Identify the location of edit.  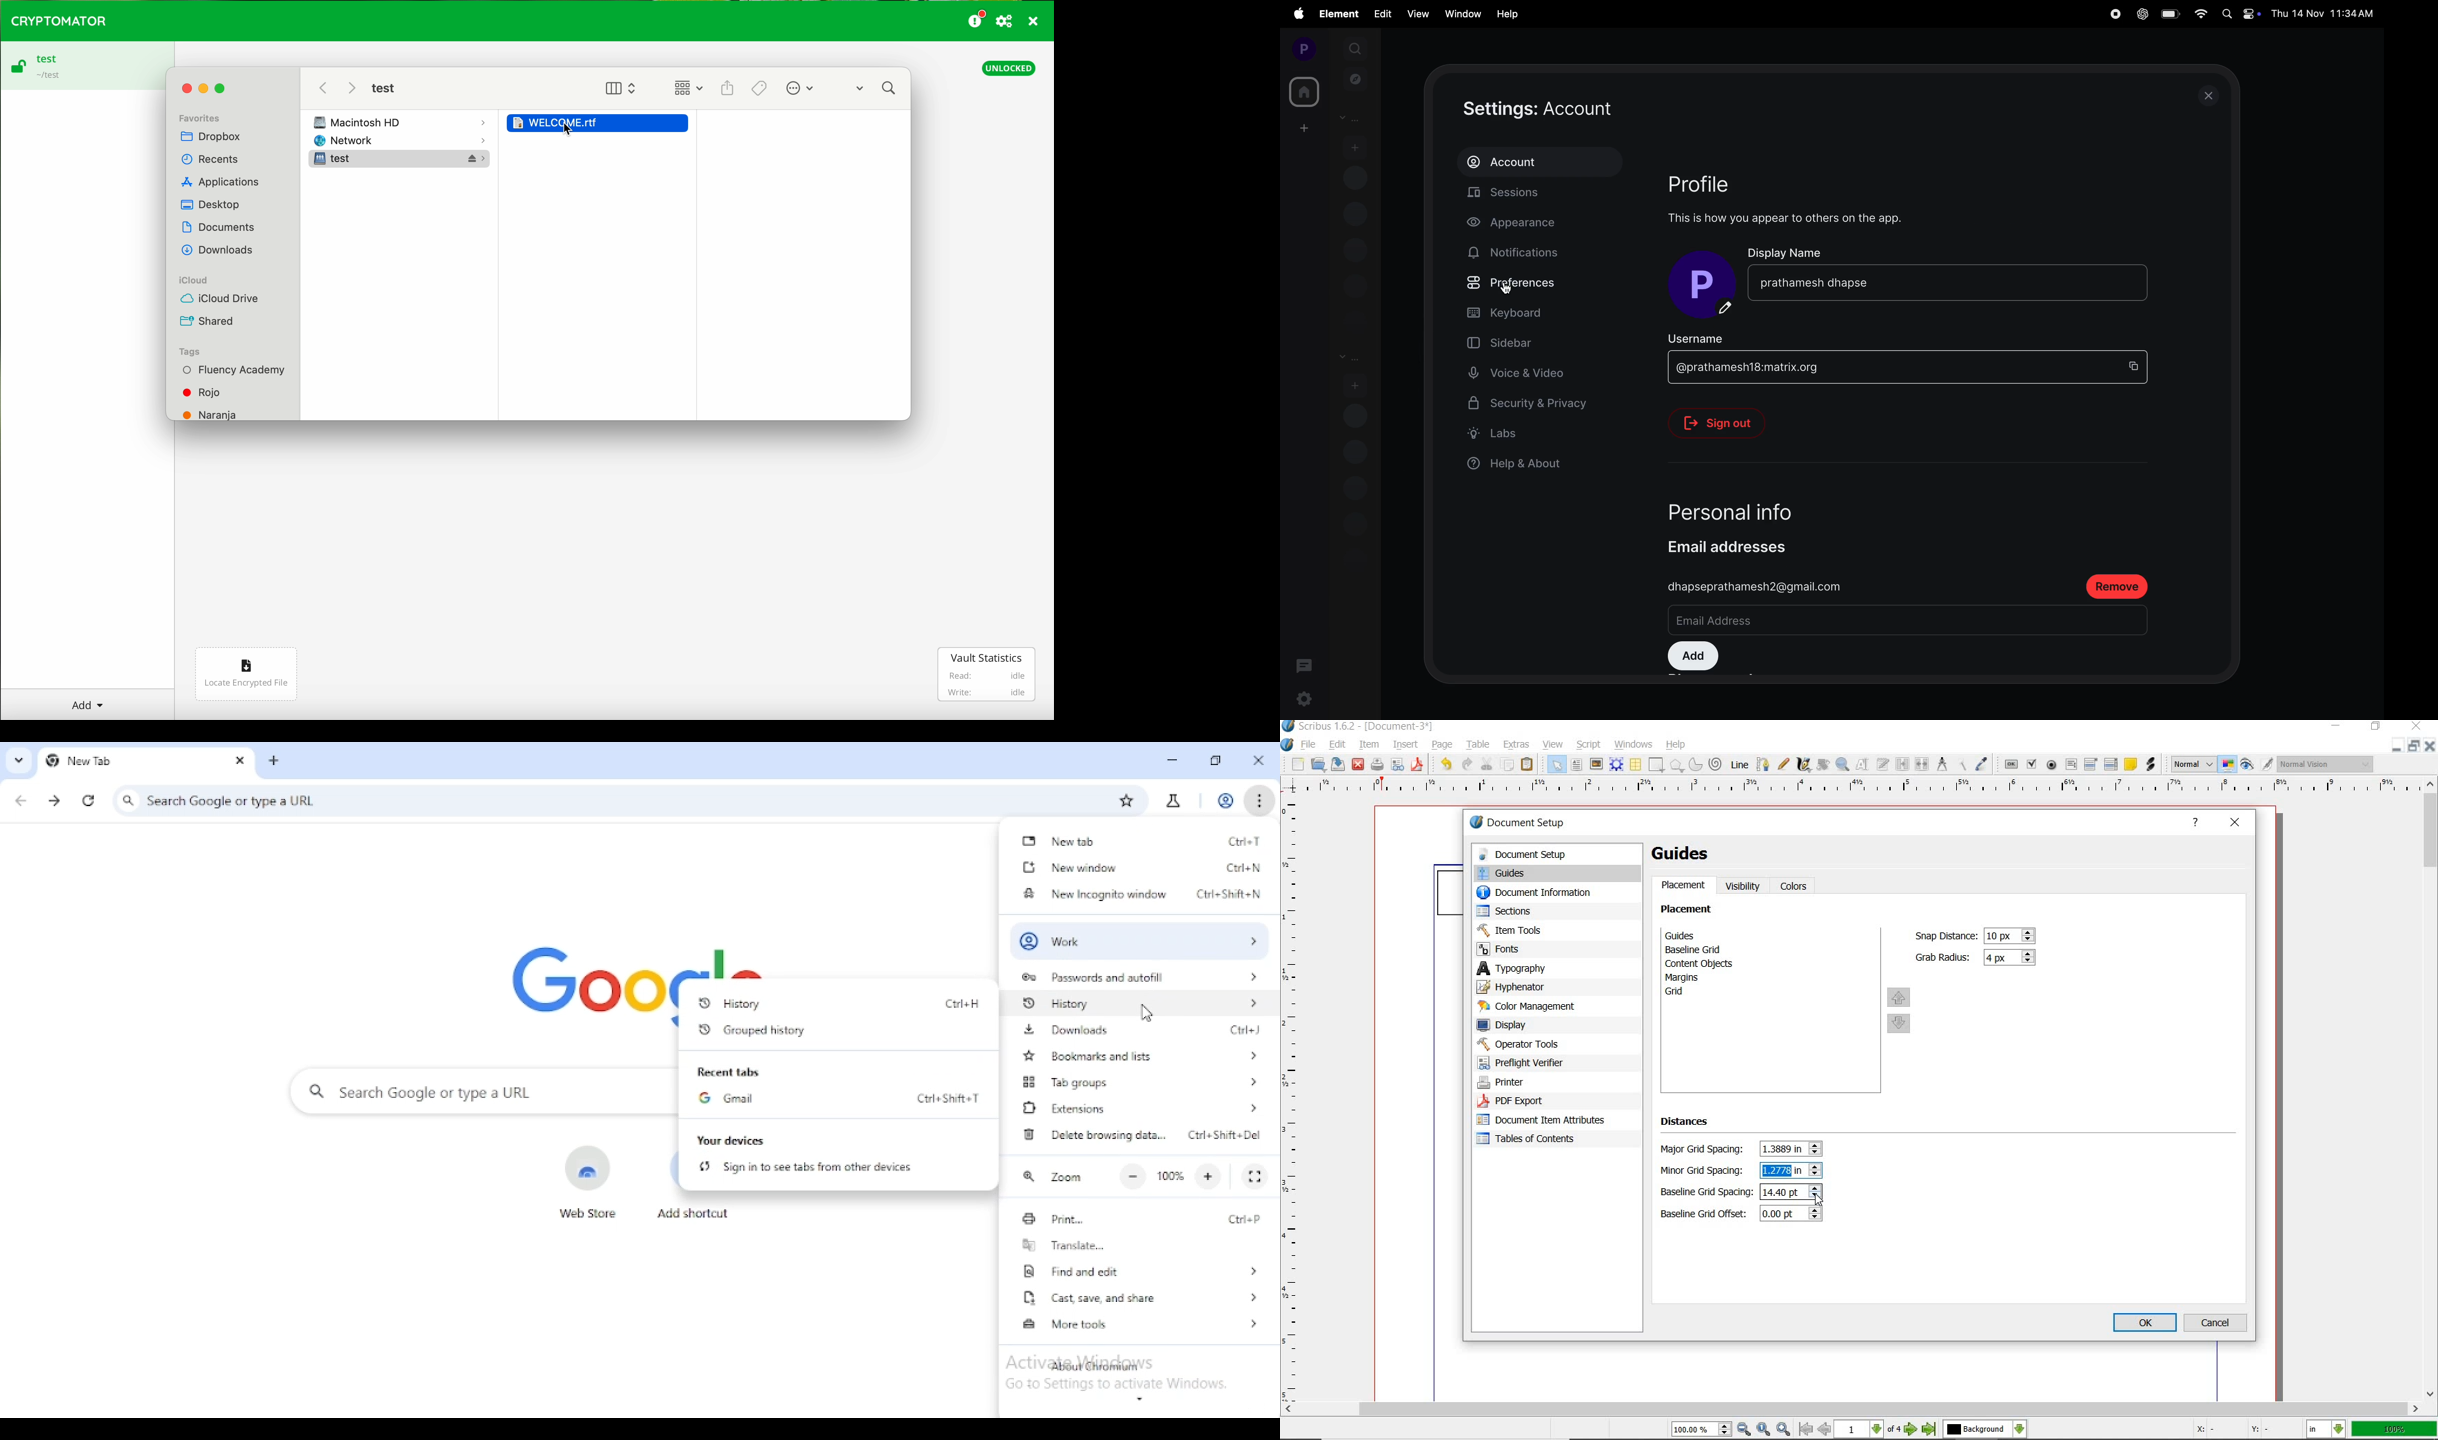
(1337, 745).